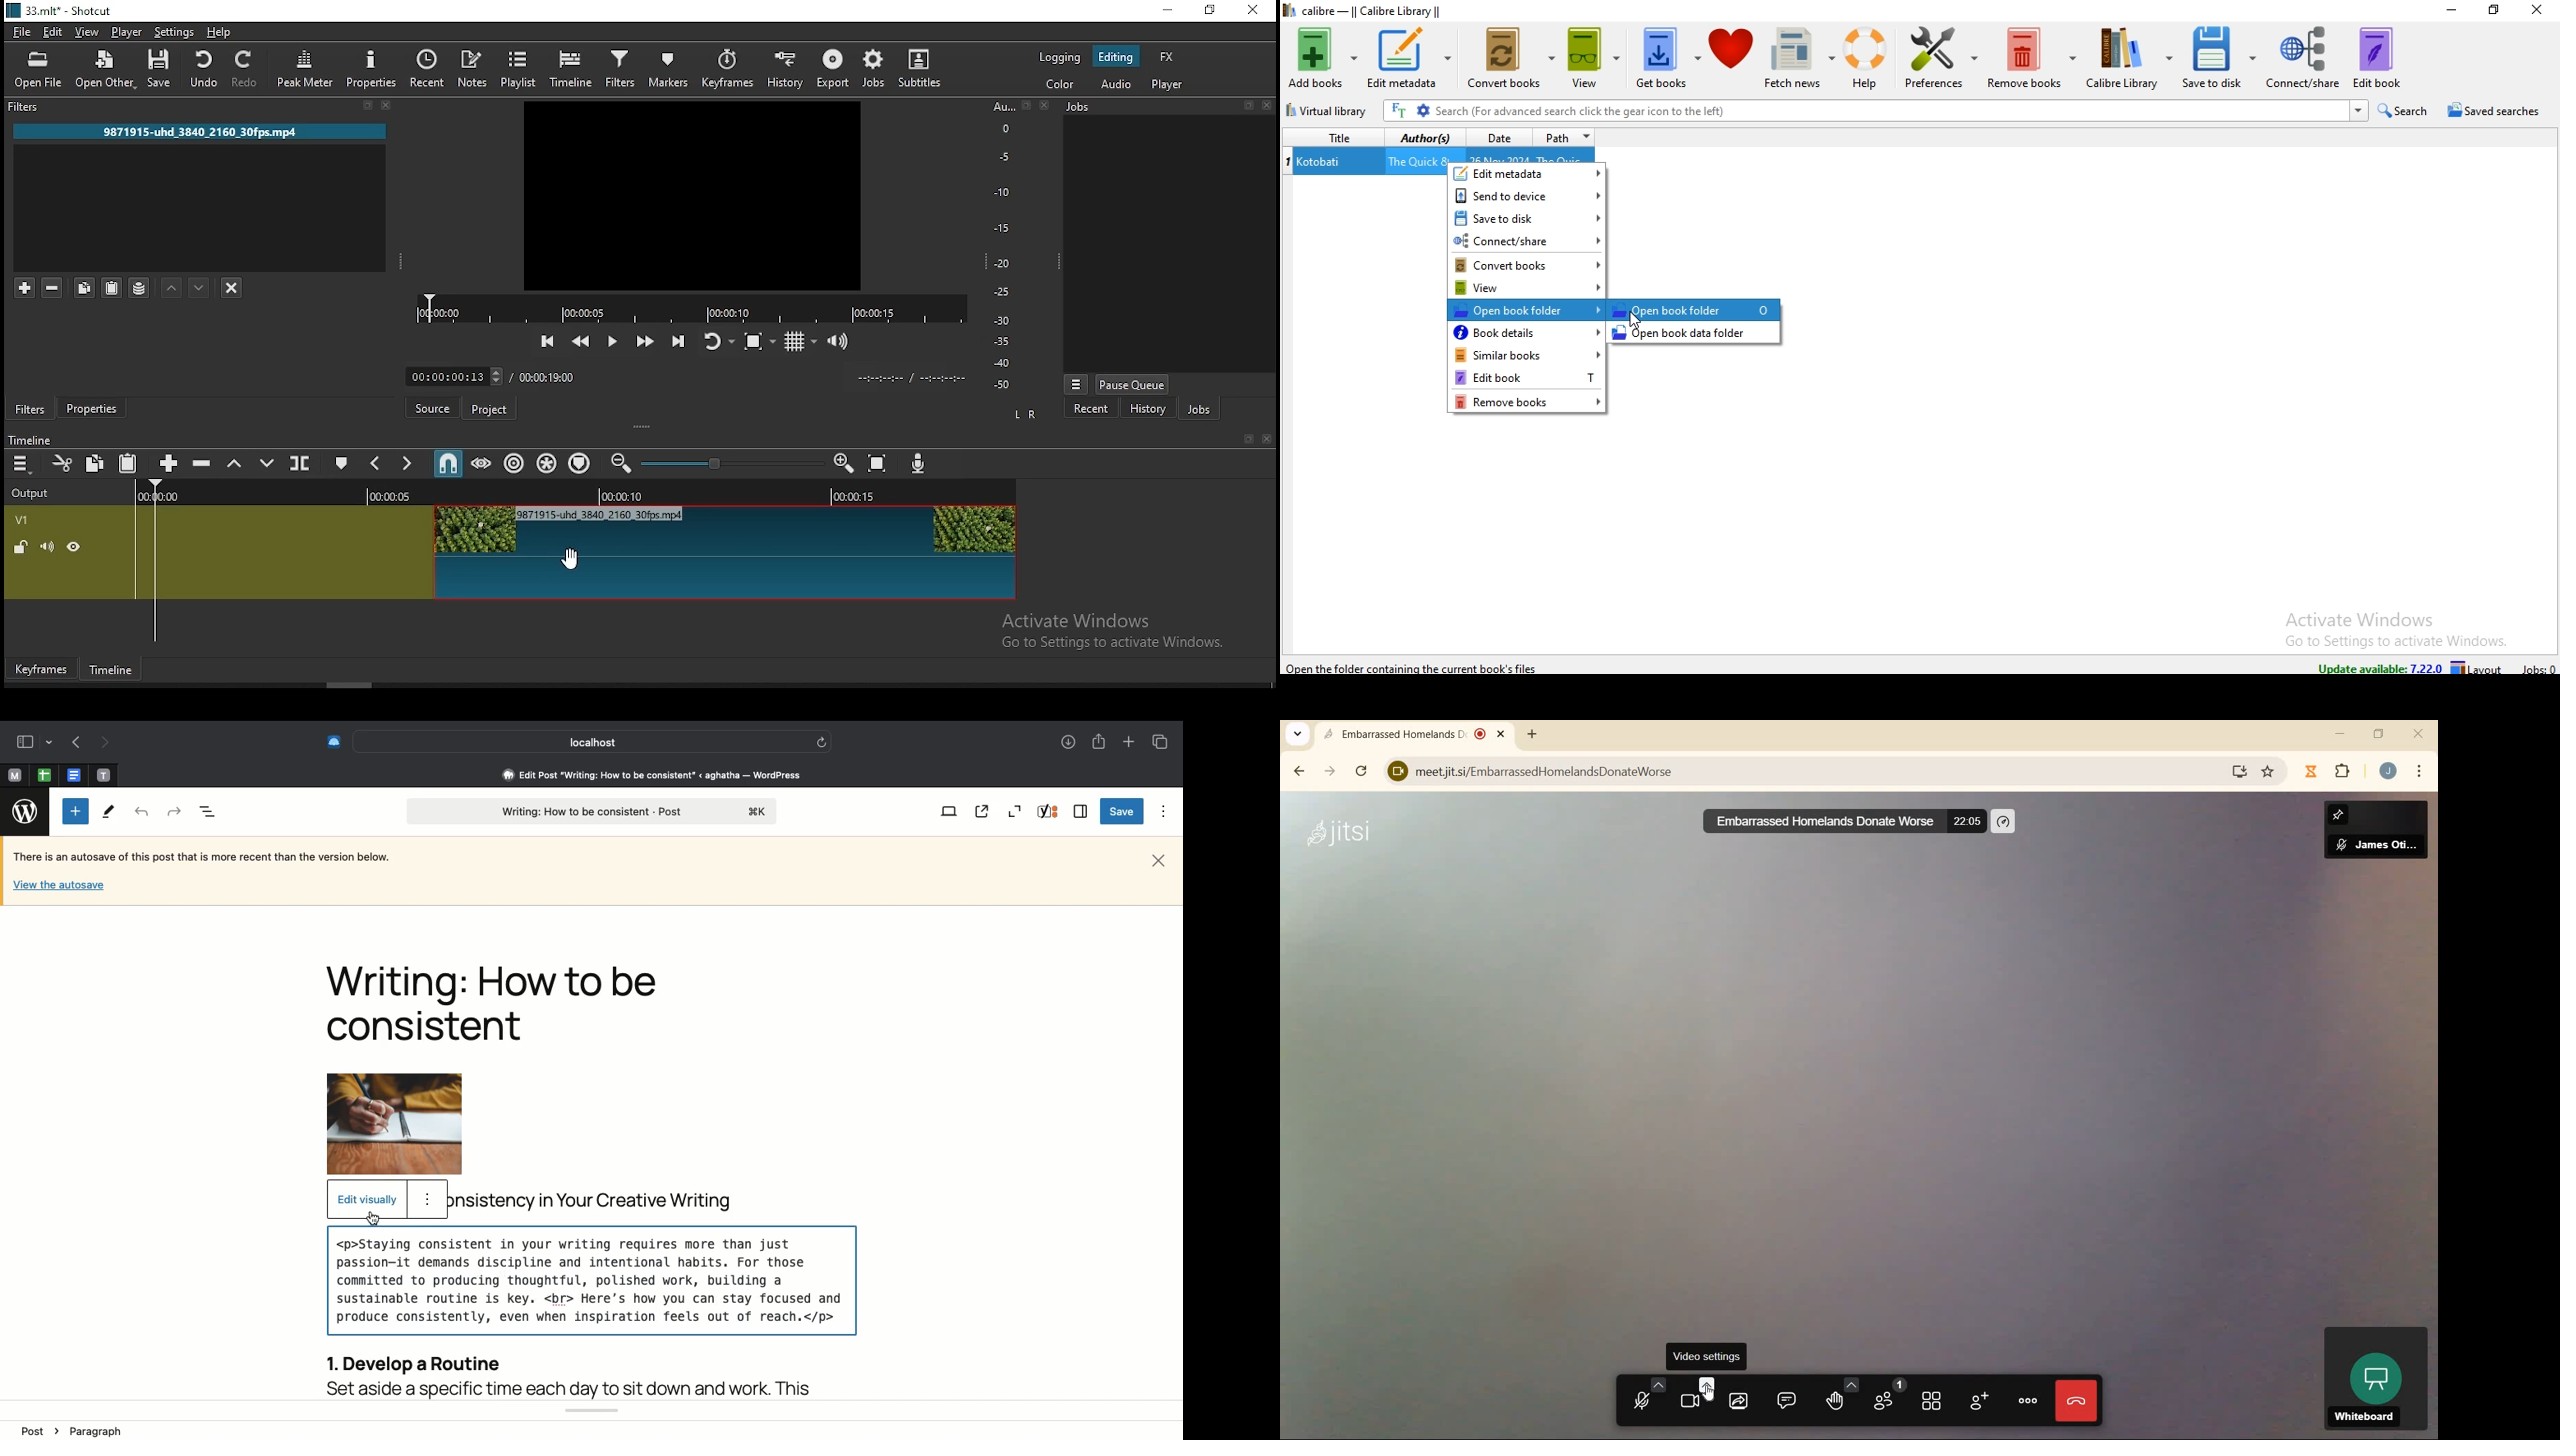 The image size is (2576, 1456). I want to click on search, so click(2404, 109).